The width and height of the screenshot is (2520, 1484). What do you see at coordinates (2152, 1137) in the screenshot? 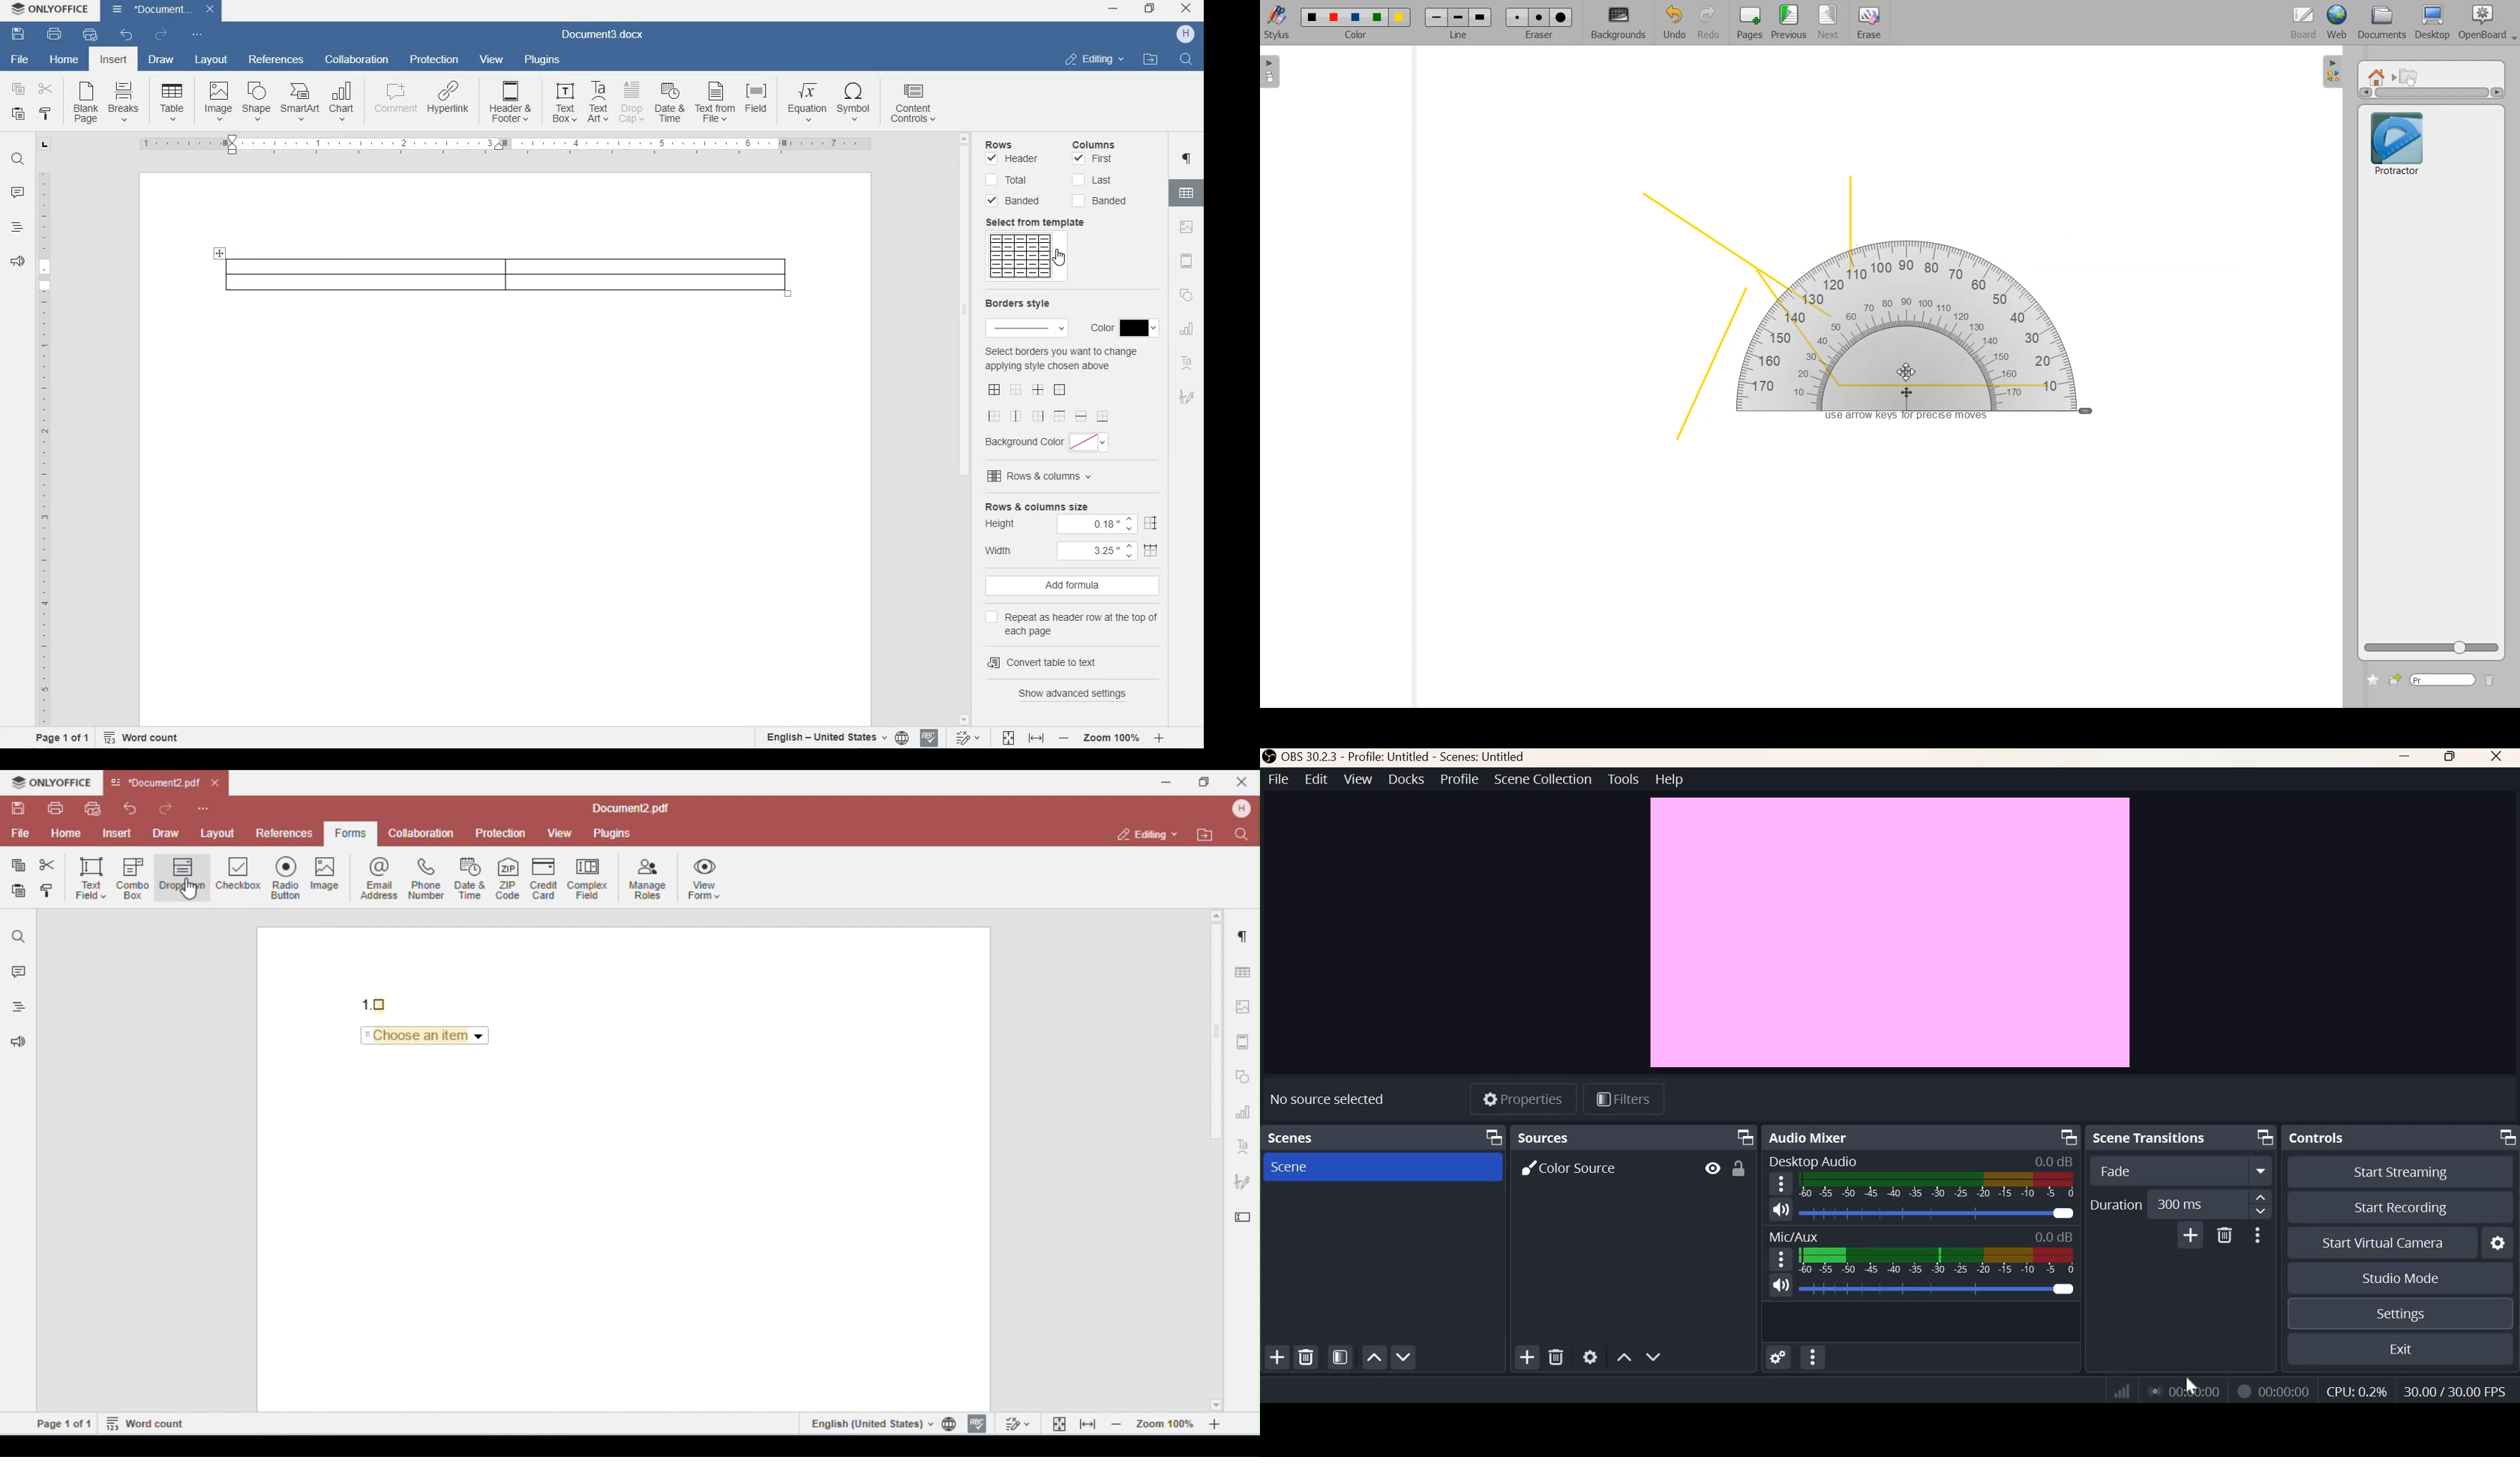
I see `Scene transitions` at bounding box center [2152, 1137].